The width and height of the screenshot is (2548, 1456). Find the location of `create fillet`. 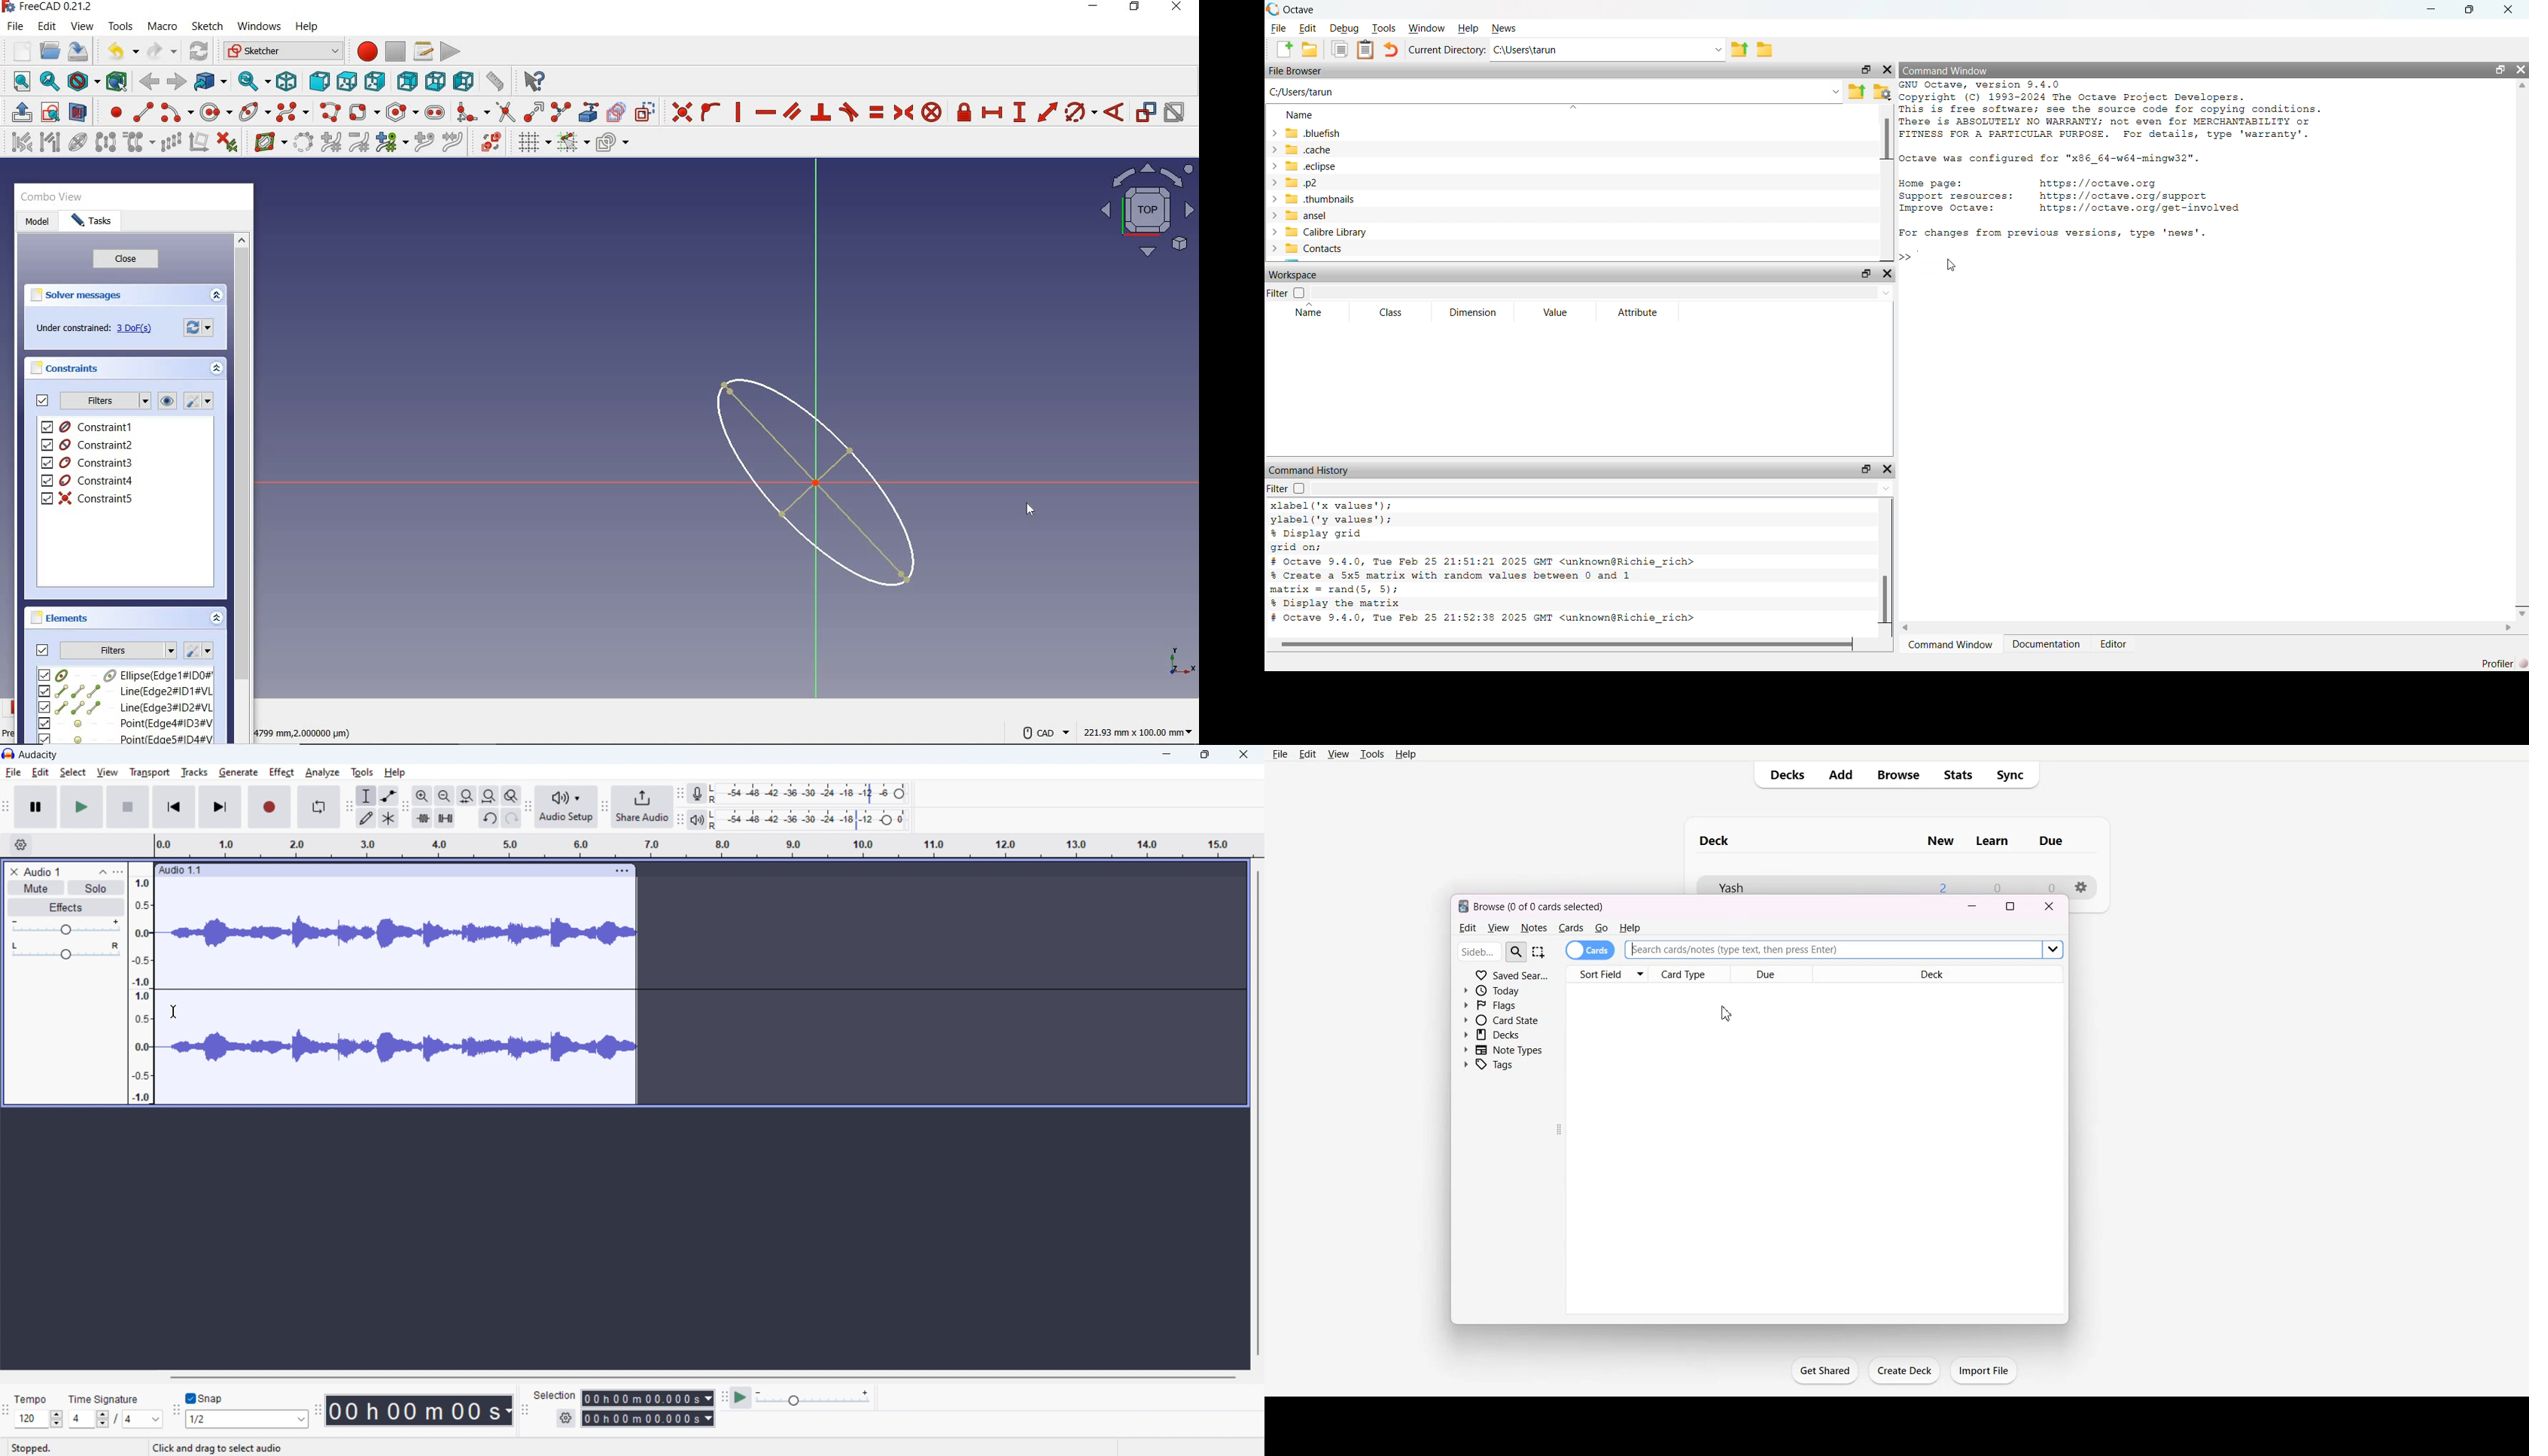

create fillet is located at coordinates (473, 110).